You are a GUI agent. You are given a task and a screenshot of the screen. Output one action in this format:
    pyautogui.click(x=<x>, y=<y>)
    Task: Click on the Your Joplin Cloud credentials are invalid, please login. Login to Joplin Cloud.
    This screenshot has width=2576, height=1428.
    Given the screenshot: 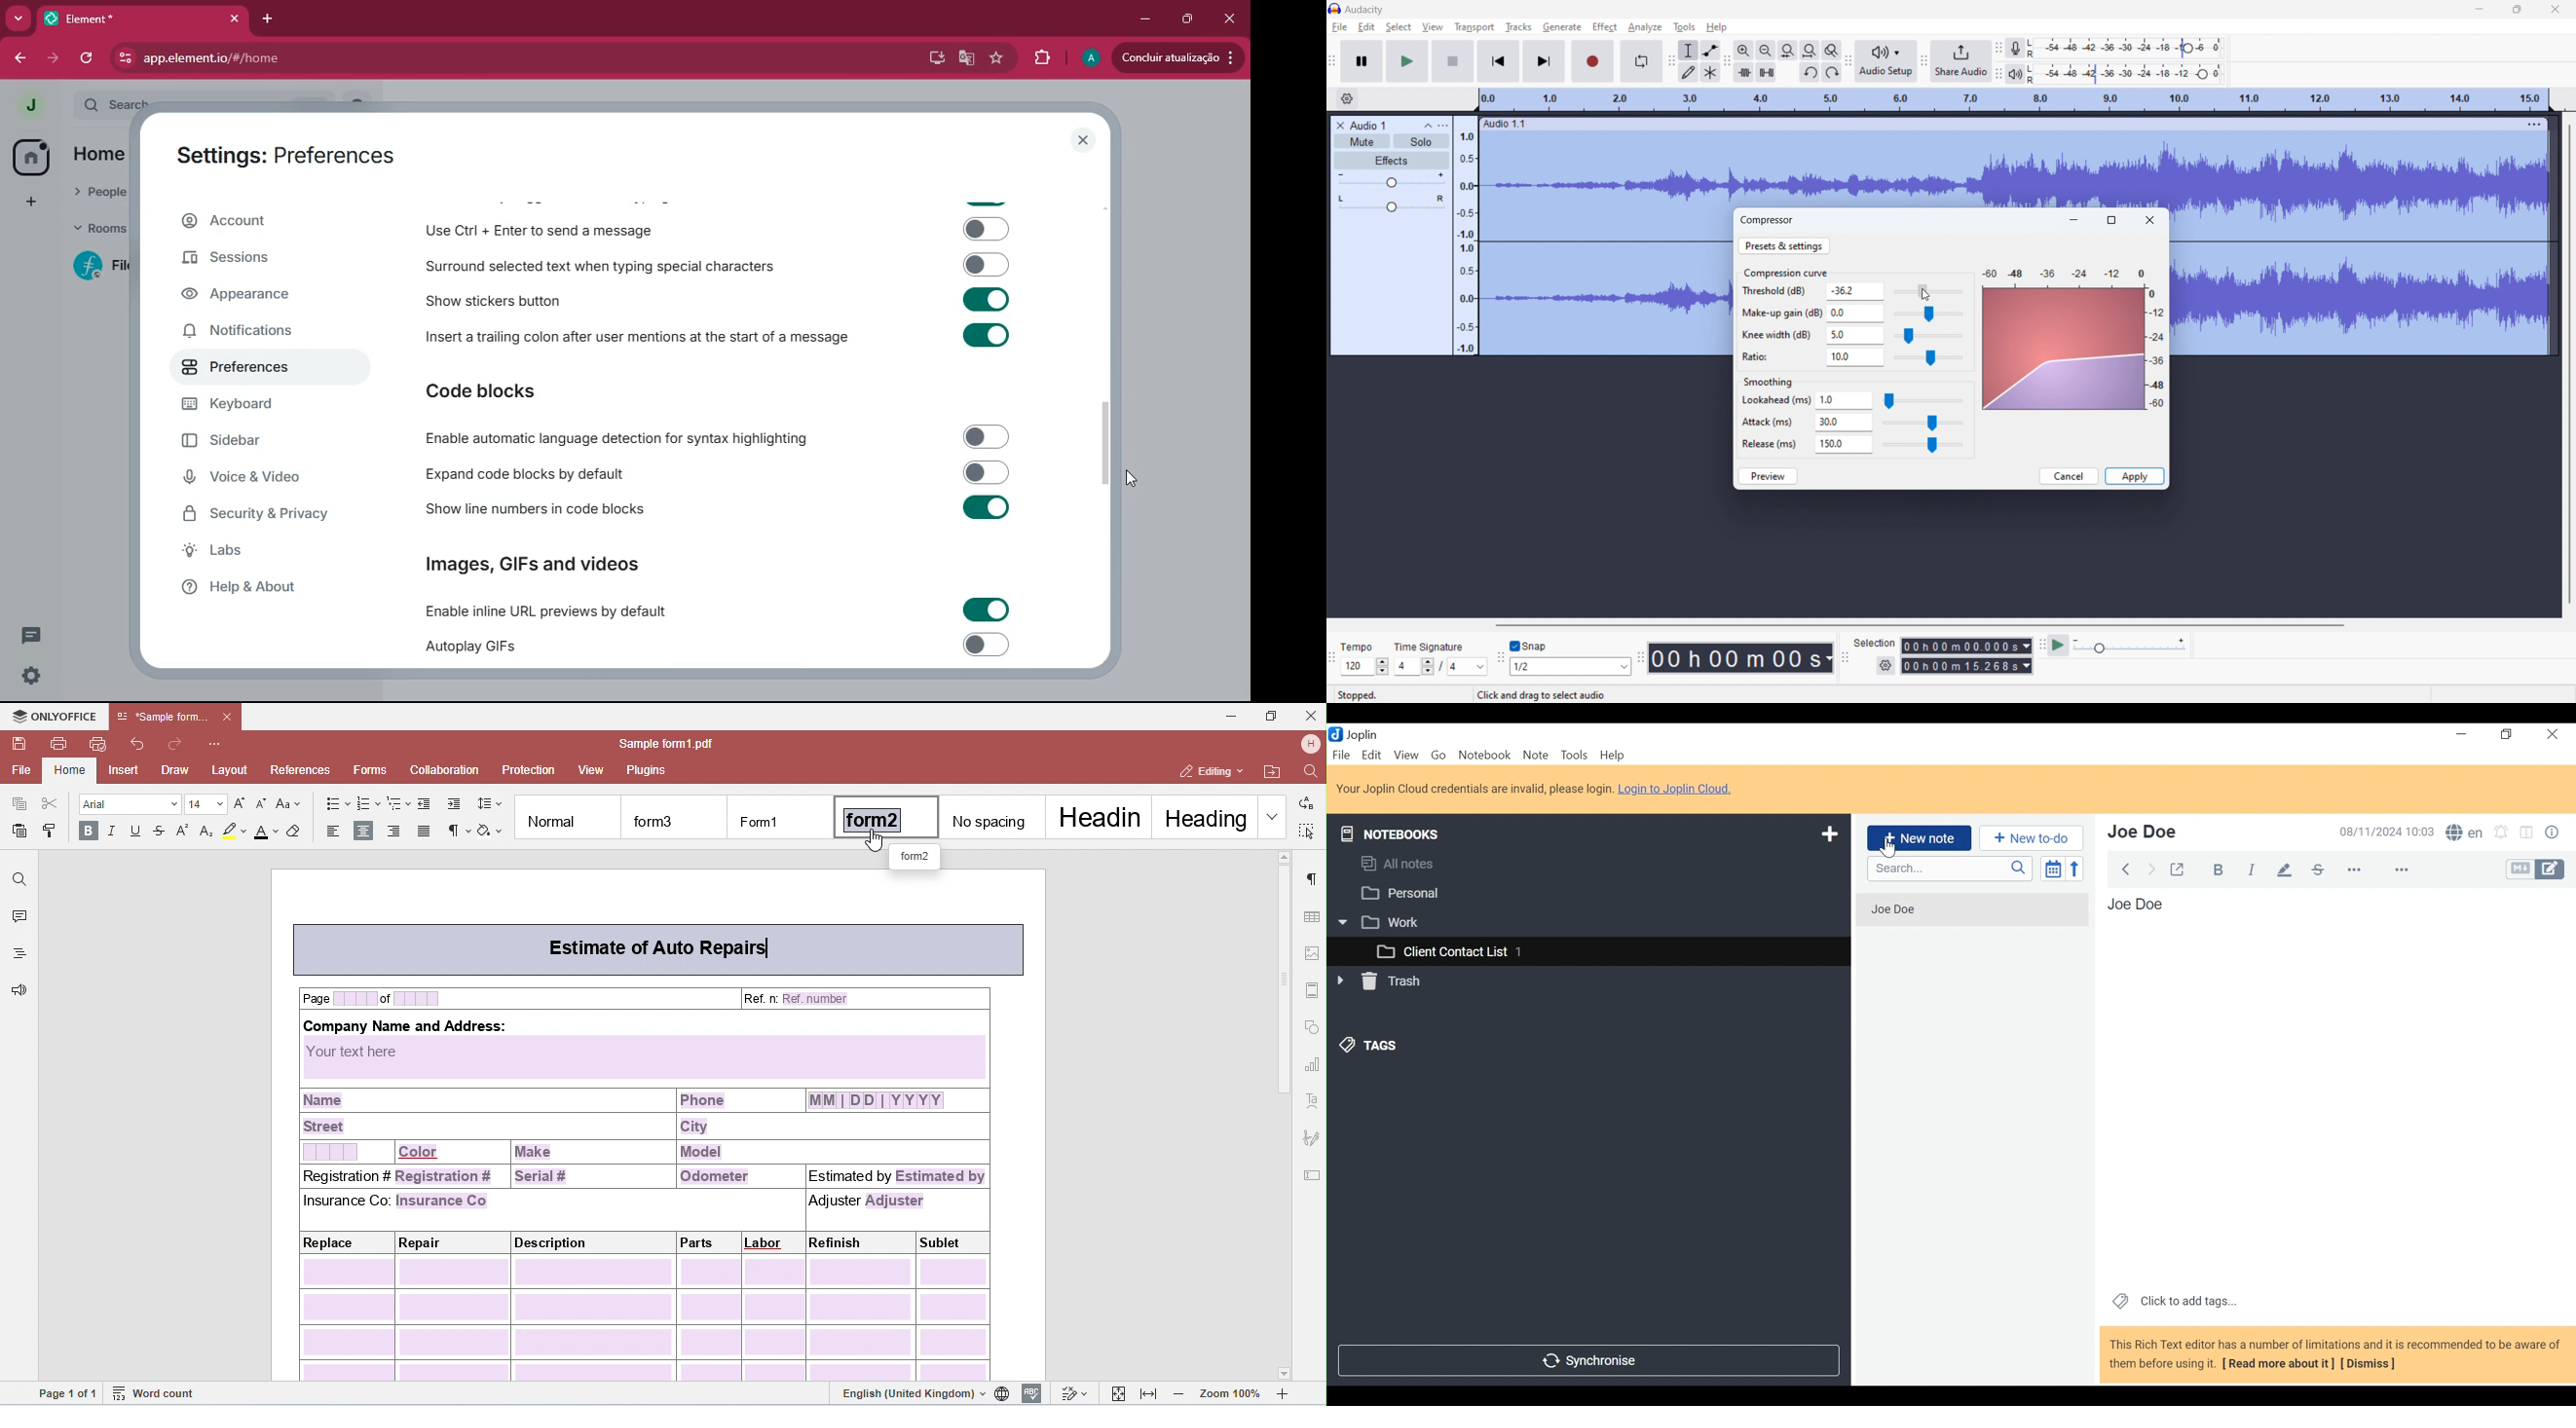 What is the action you would take?
    pyautogui.click(x=1537, y=788)
    